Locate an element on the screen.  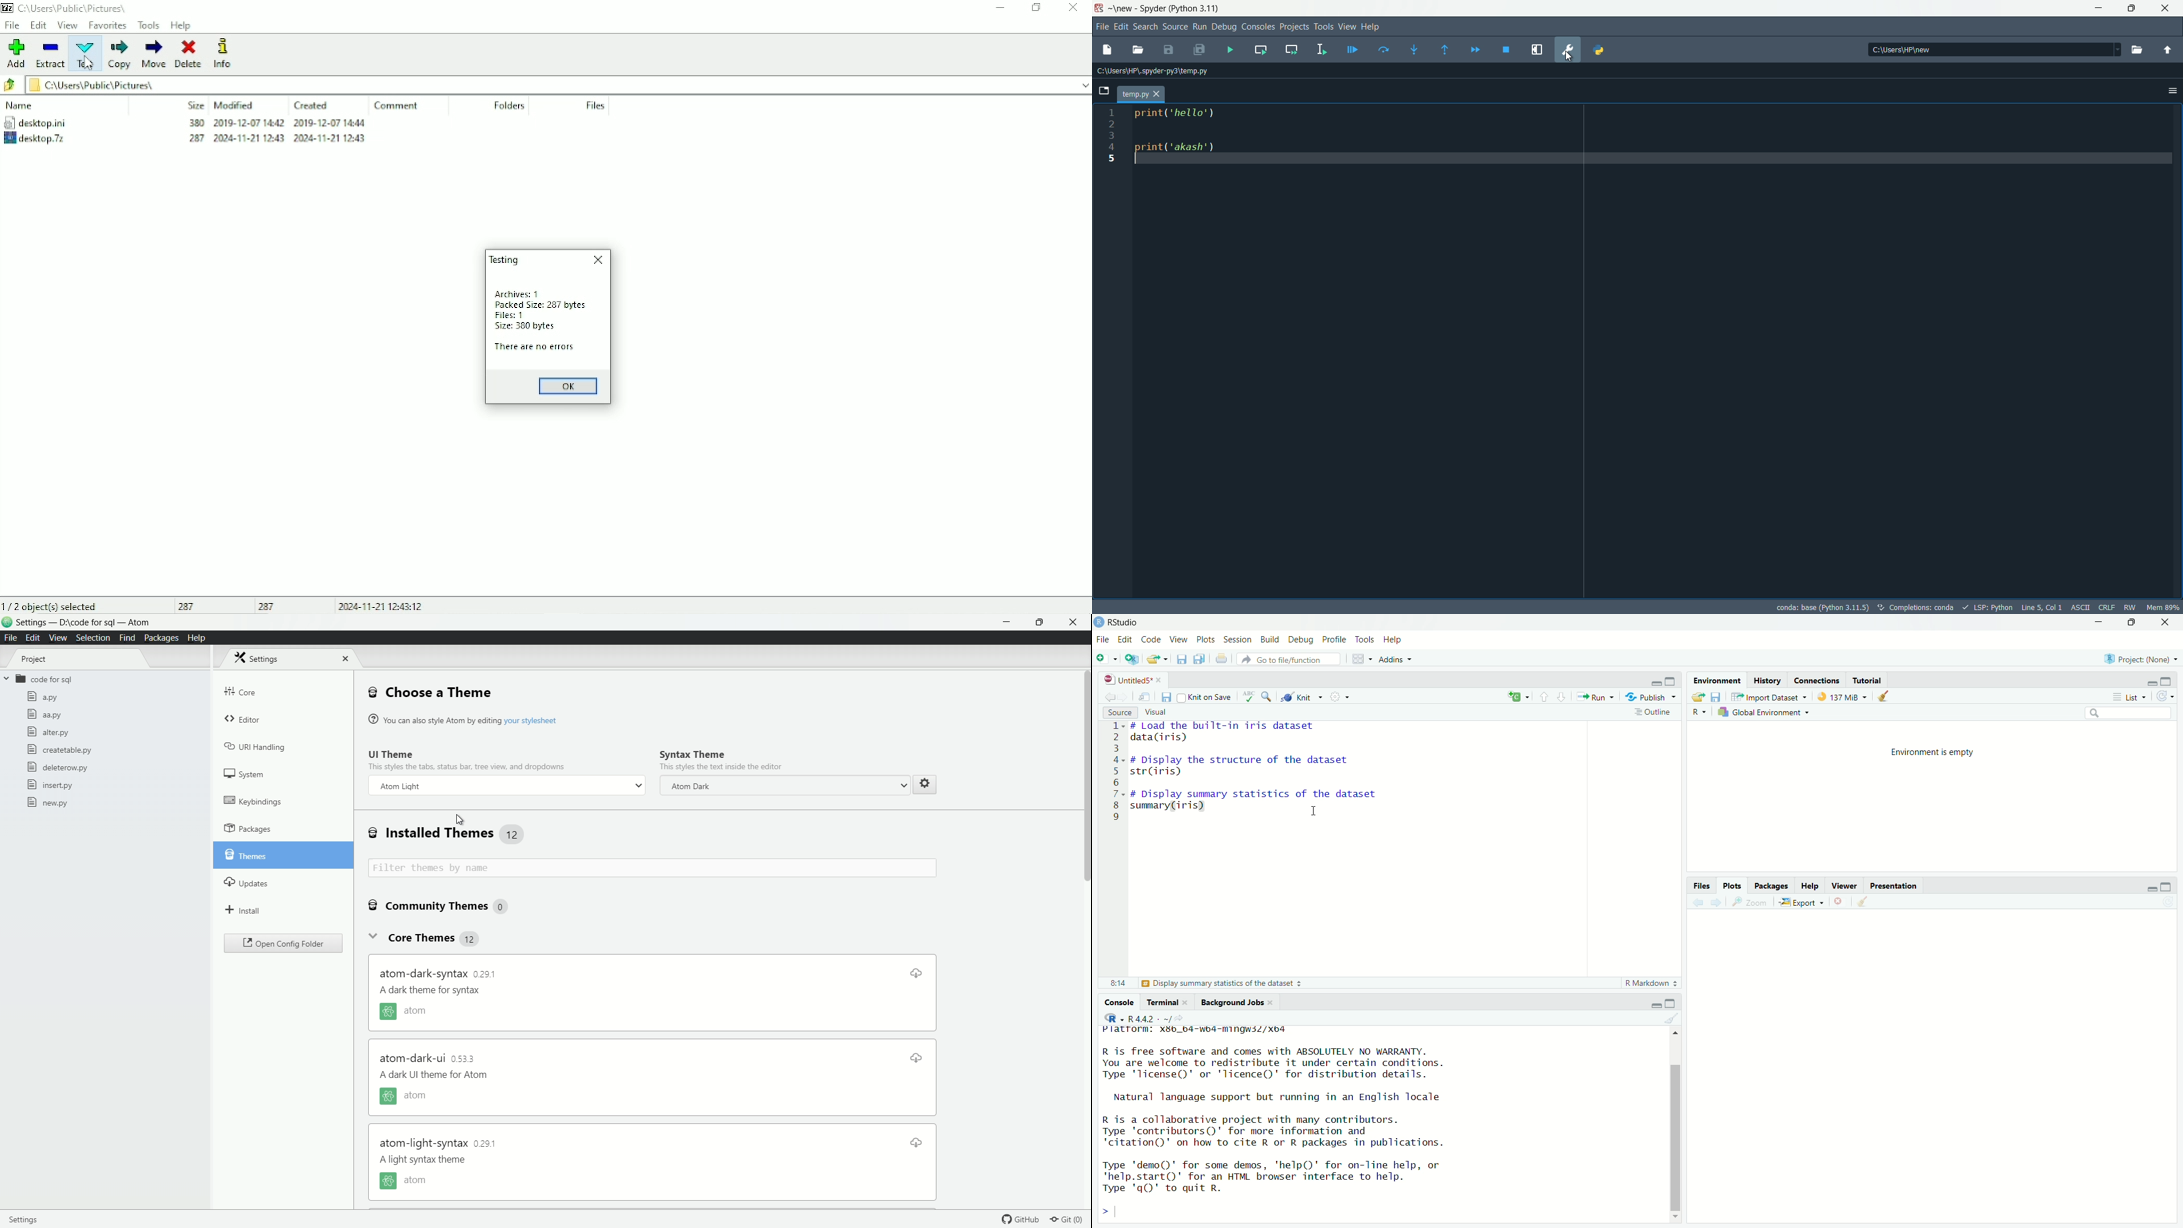
minimize is located at coordinates (2098, 9).